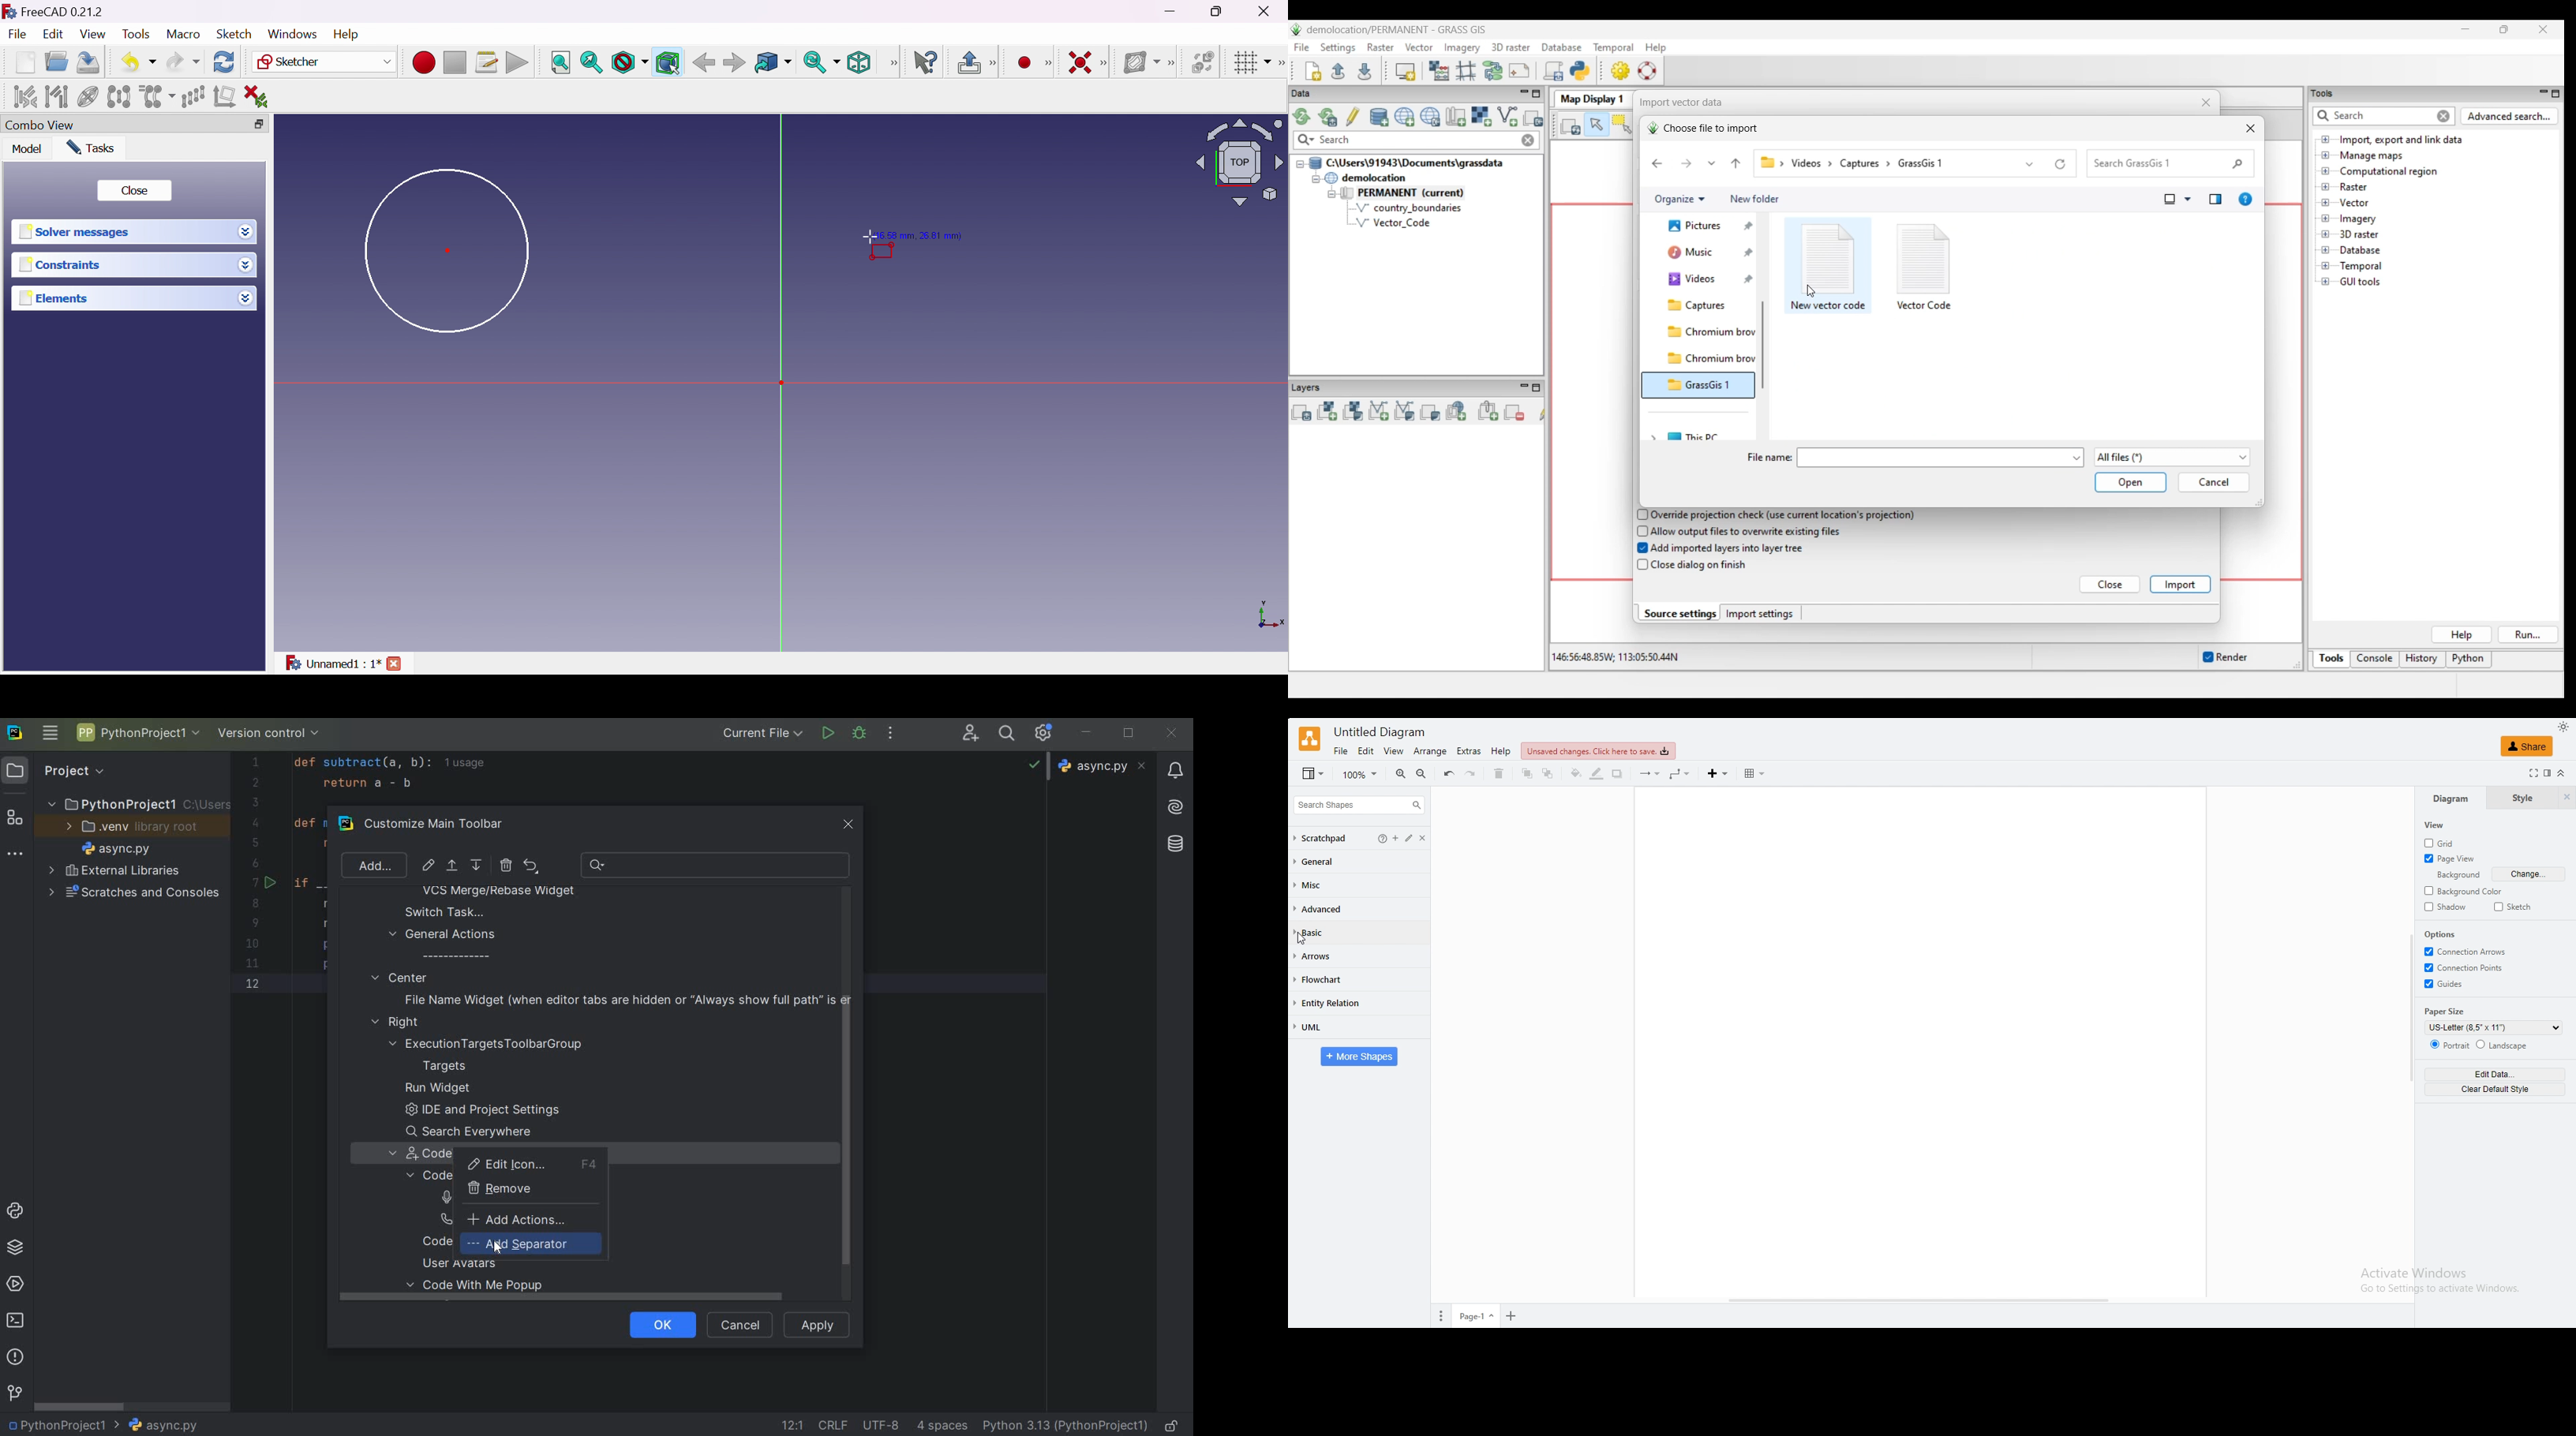 The width and height of the screenshot is (2576, 1456). I want to click on FILE NAME, so click(162, 1426).